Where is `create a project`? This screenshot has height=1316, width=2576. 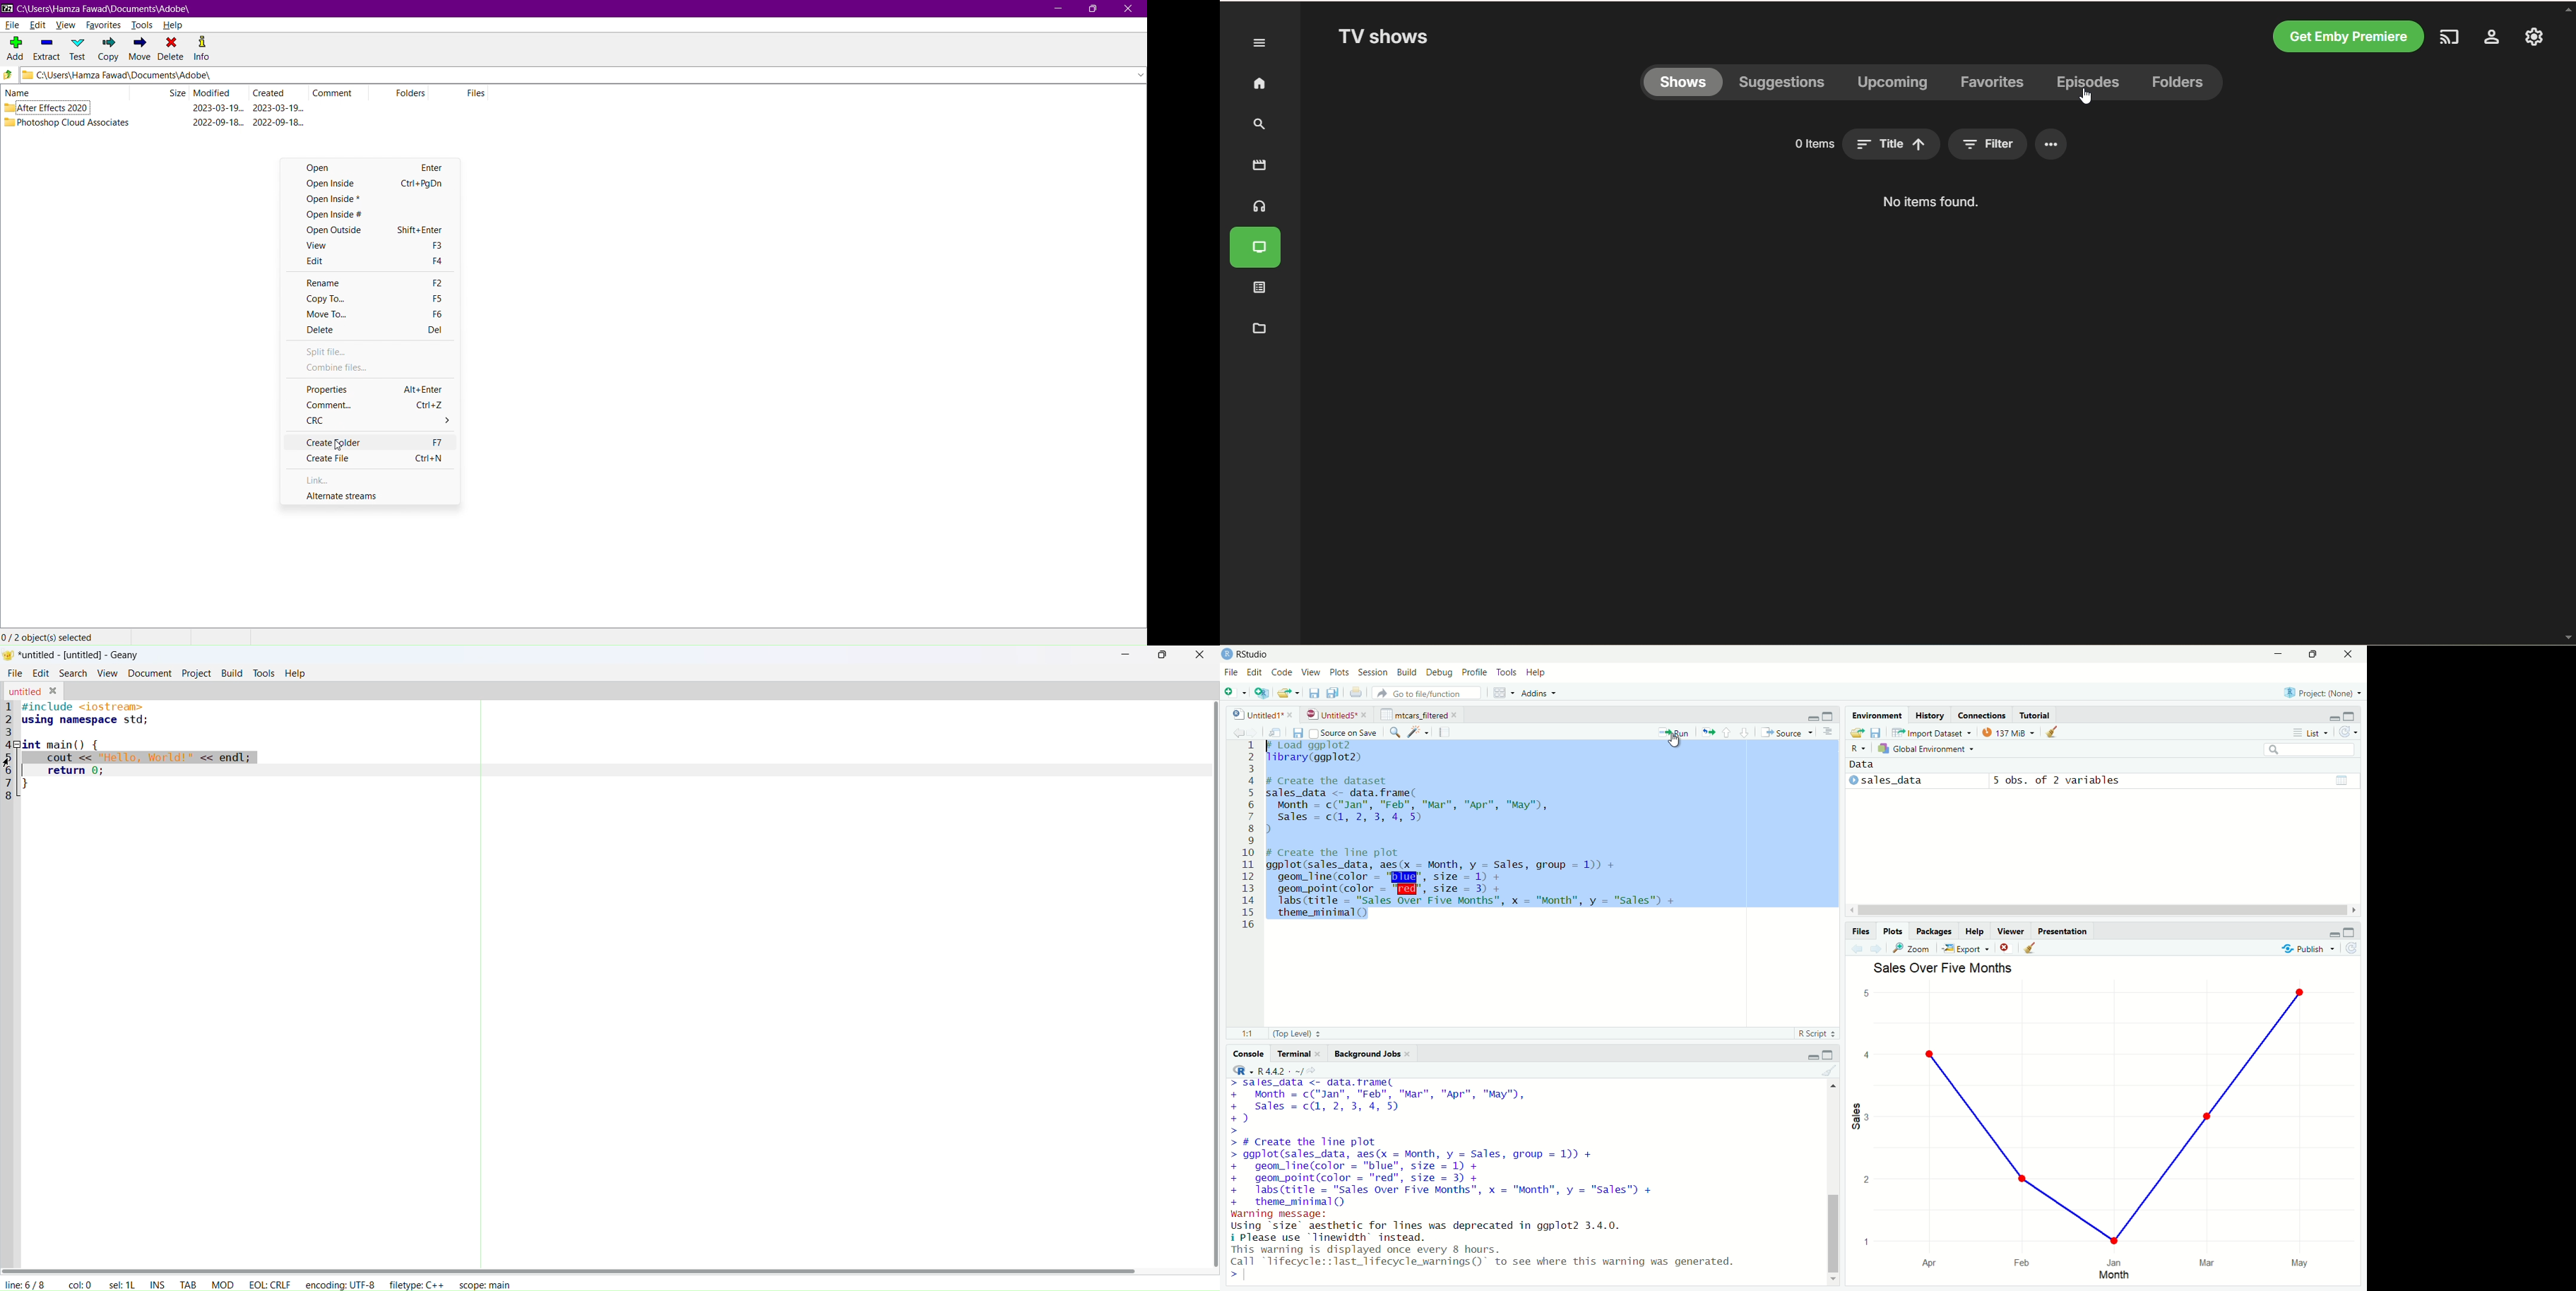
create a project is located at coordinates (1262, 693).